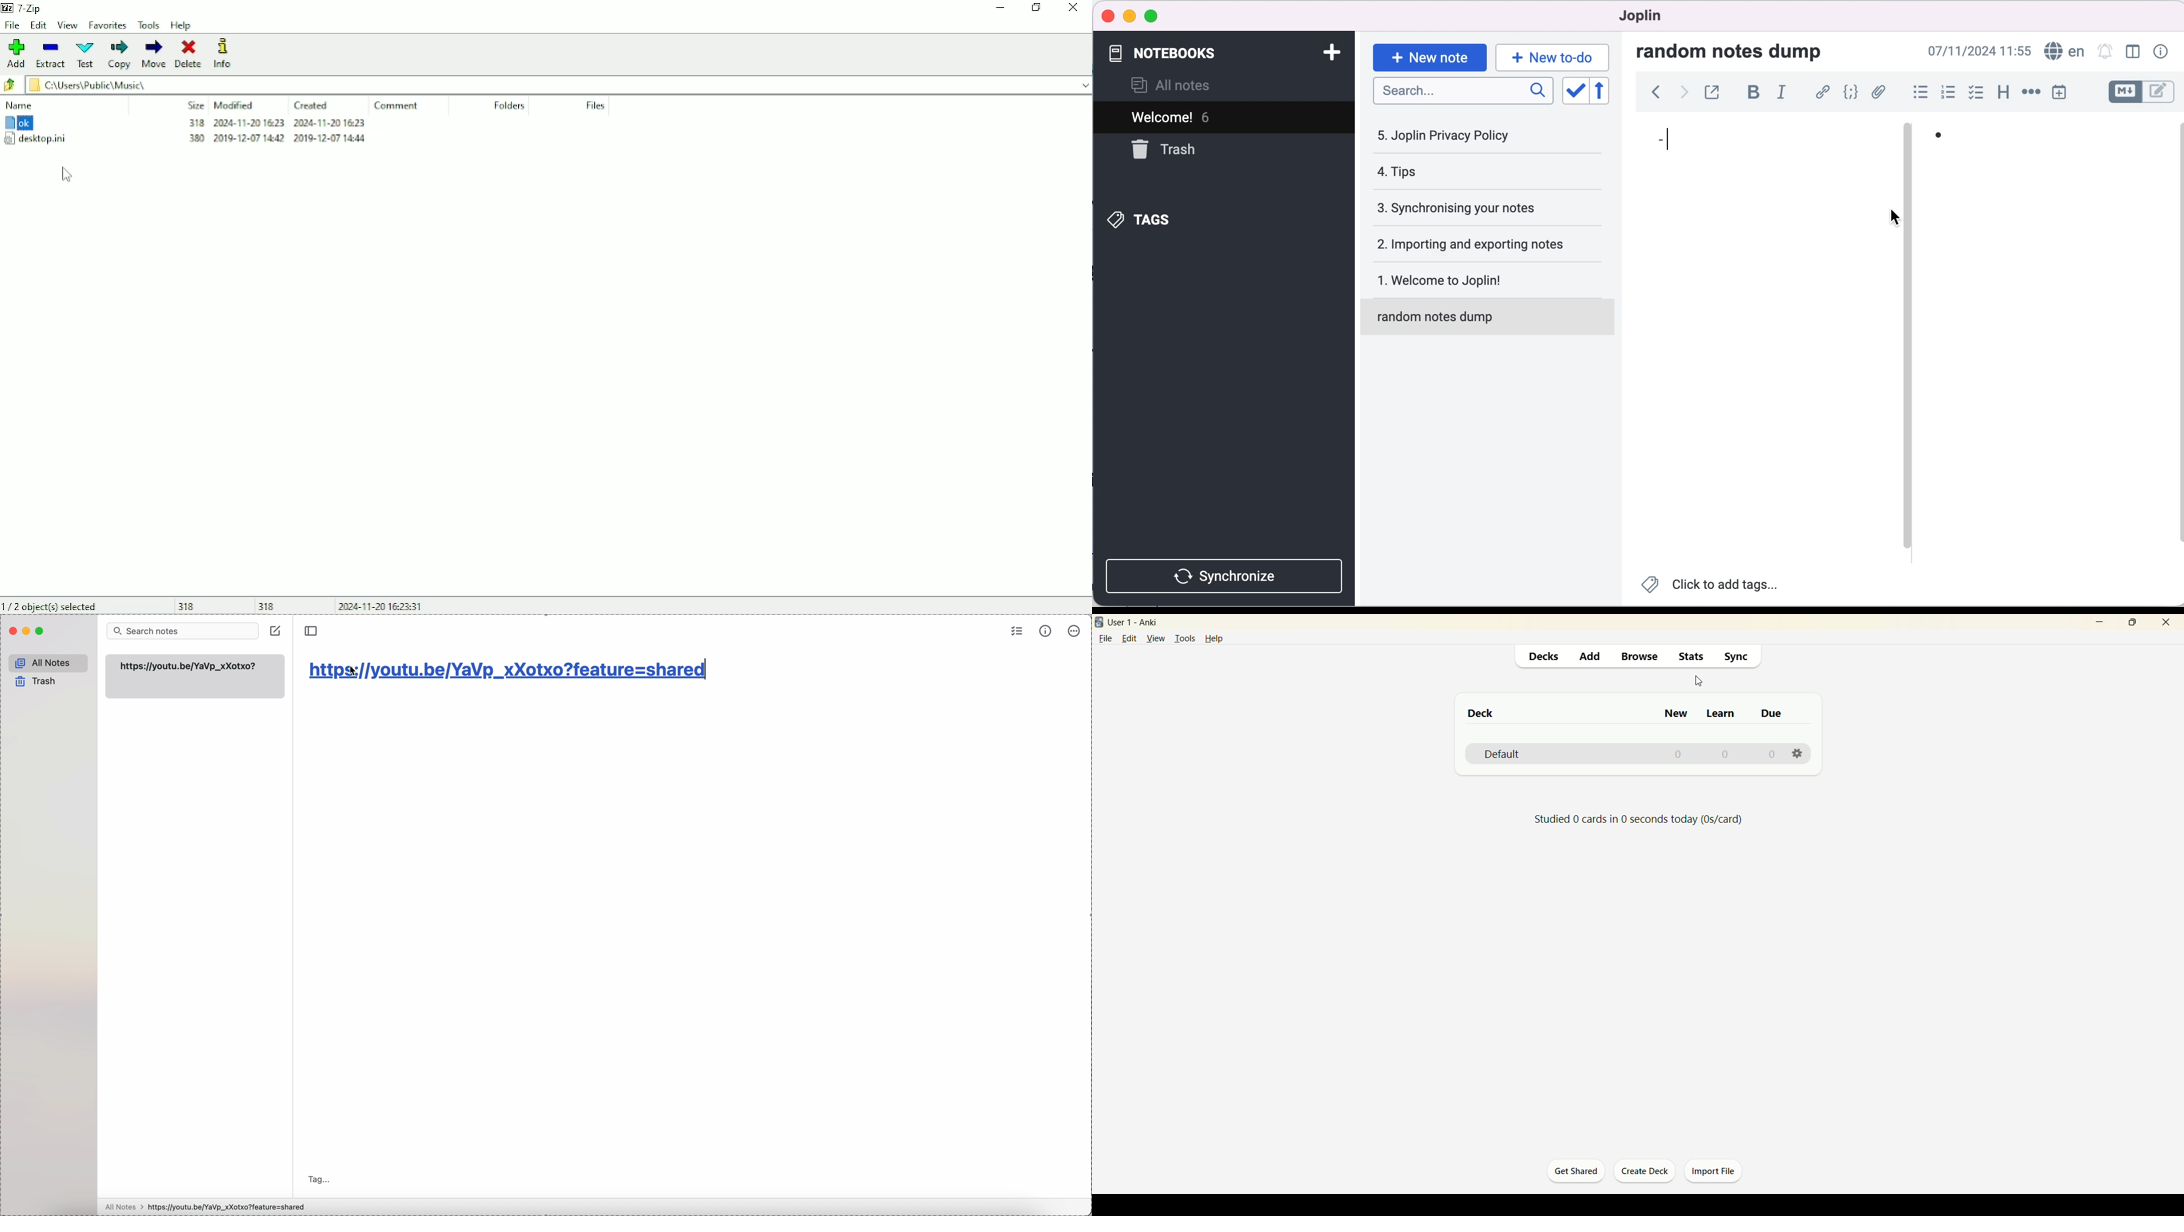 Image resolution: width=2184 pixels, height=1232 pixels. Describe the element at coordinates (1429, 56) in the screenshot. I see `new note` at that location.